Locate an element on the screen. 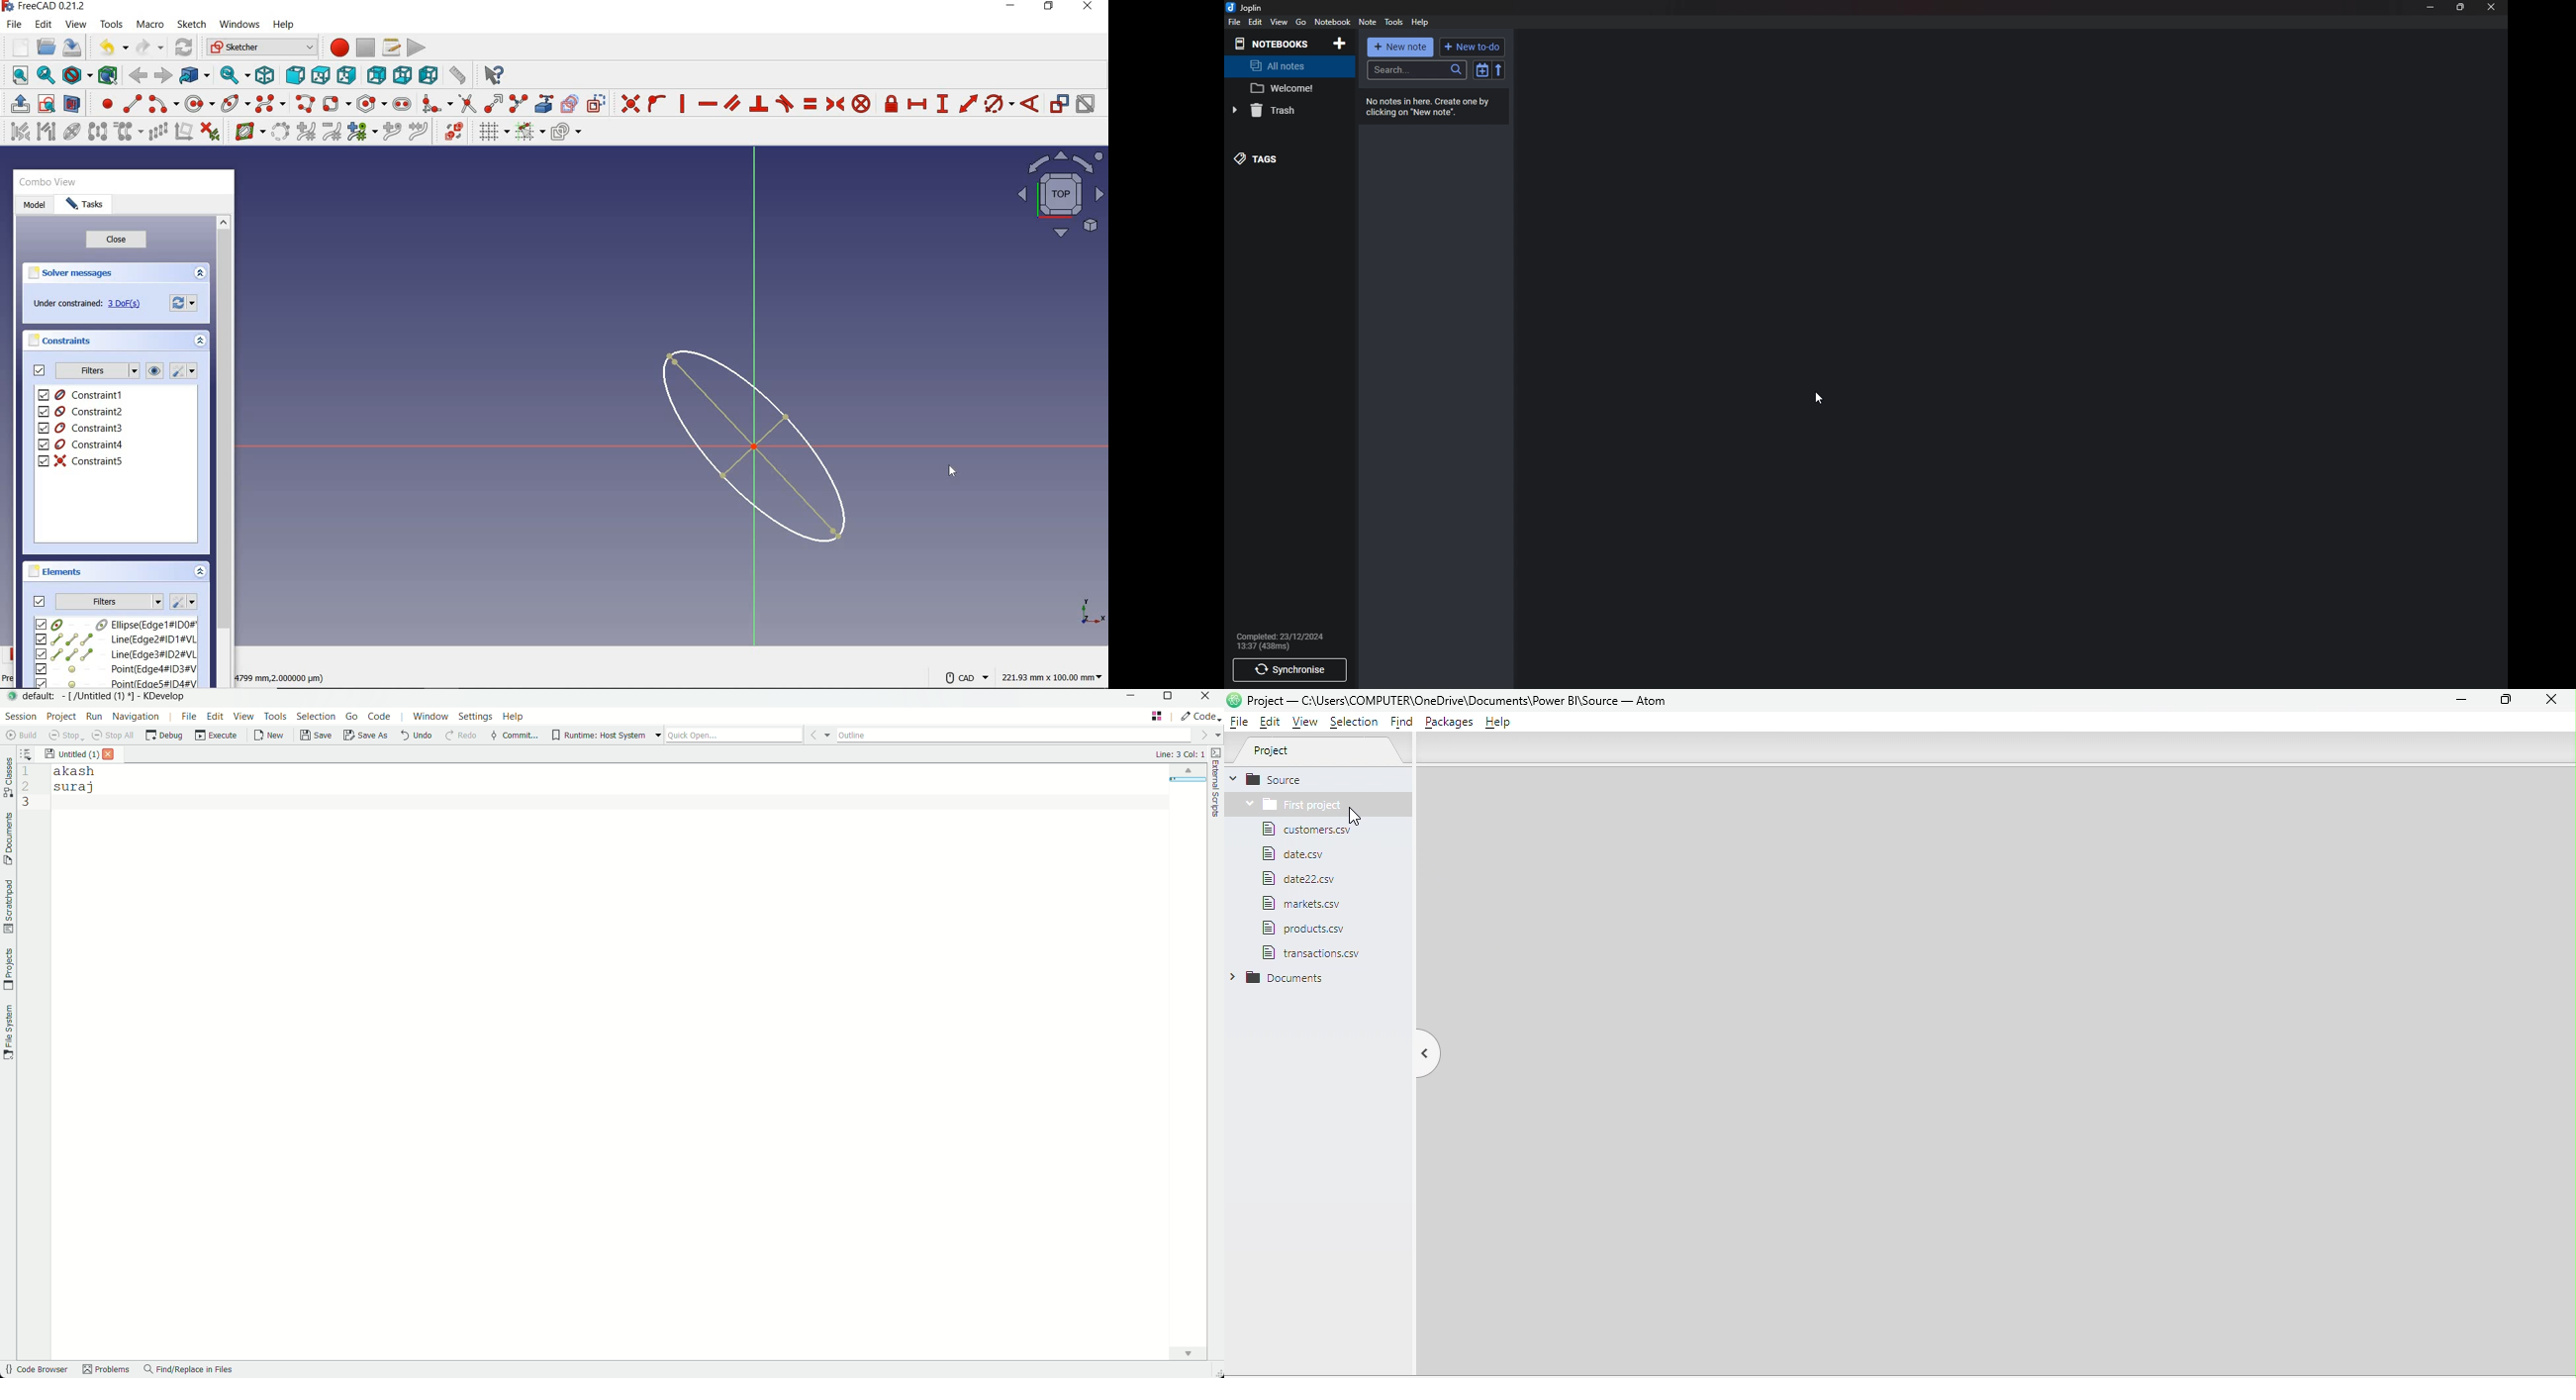 Image resolution: width=2576 pixels, height=1400 pixels. show/hide internal geometry is located at coordinates (74, 131).